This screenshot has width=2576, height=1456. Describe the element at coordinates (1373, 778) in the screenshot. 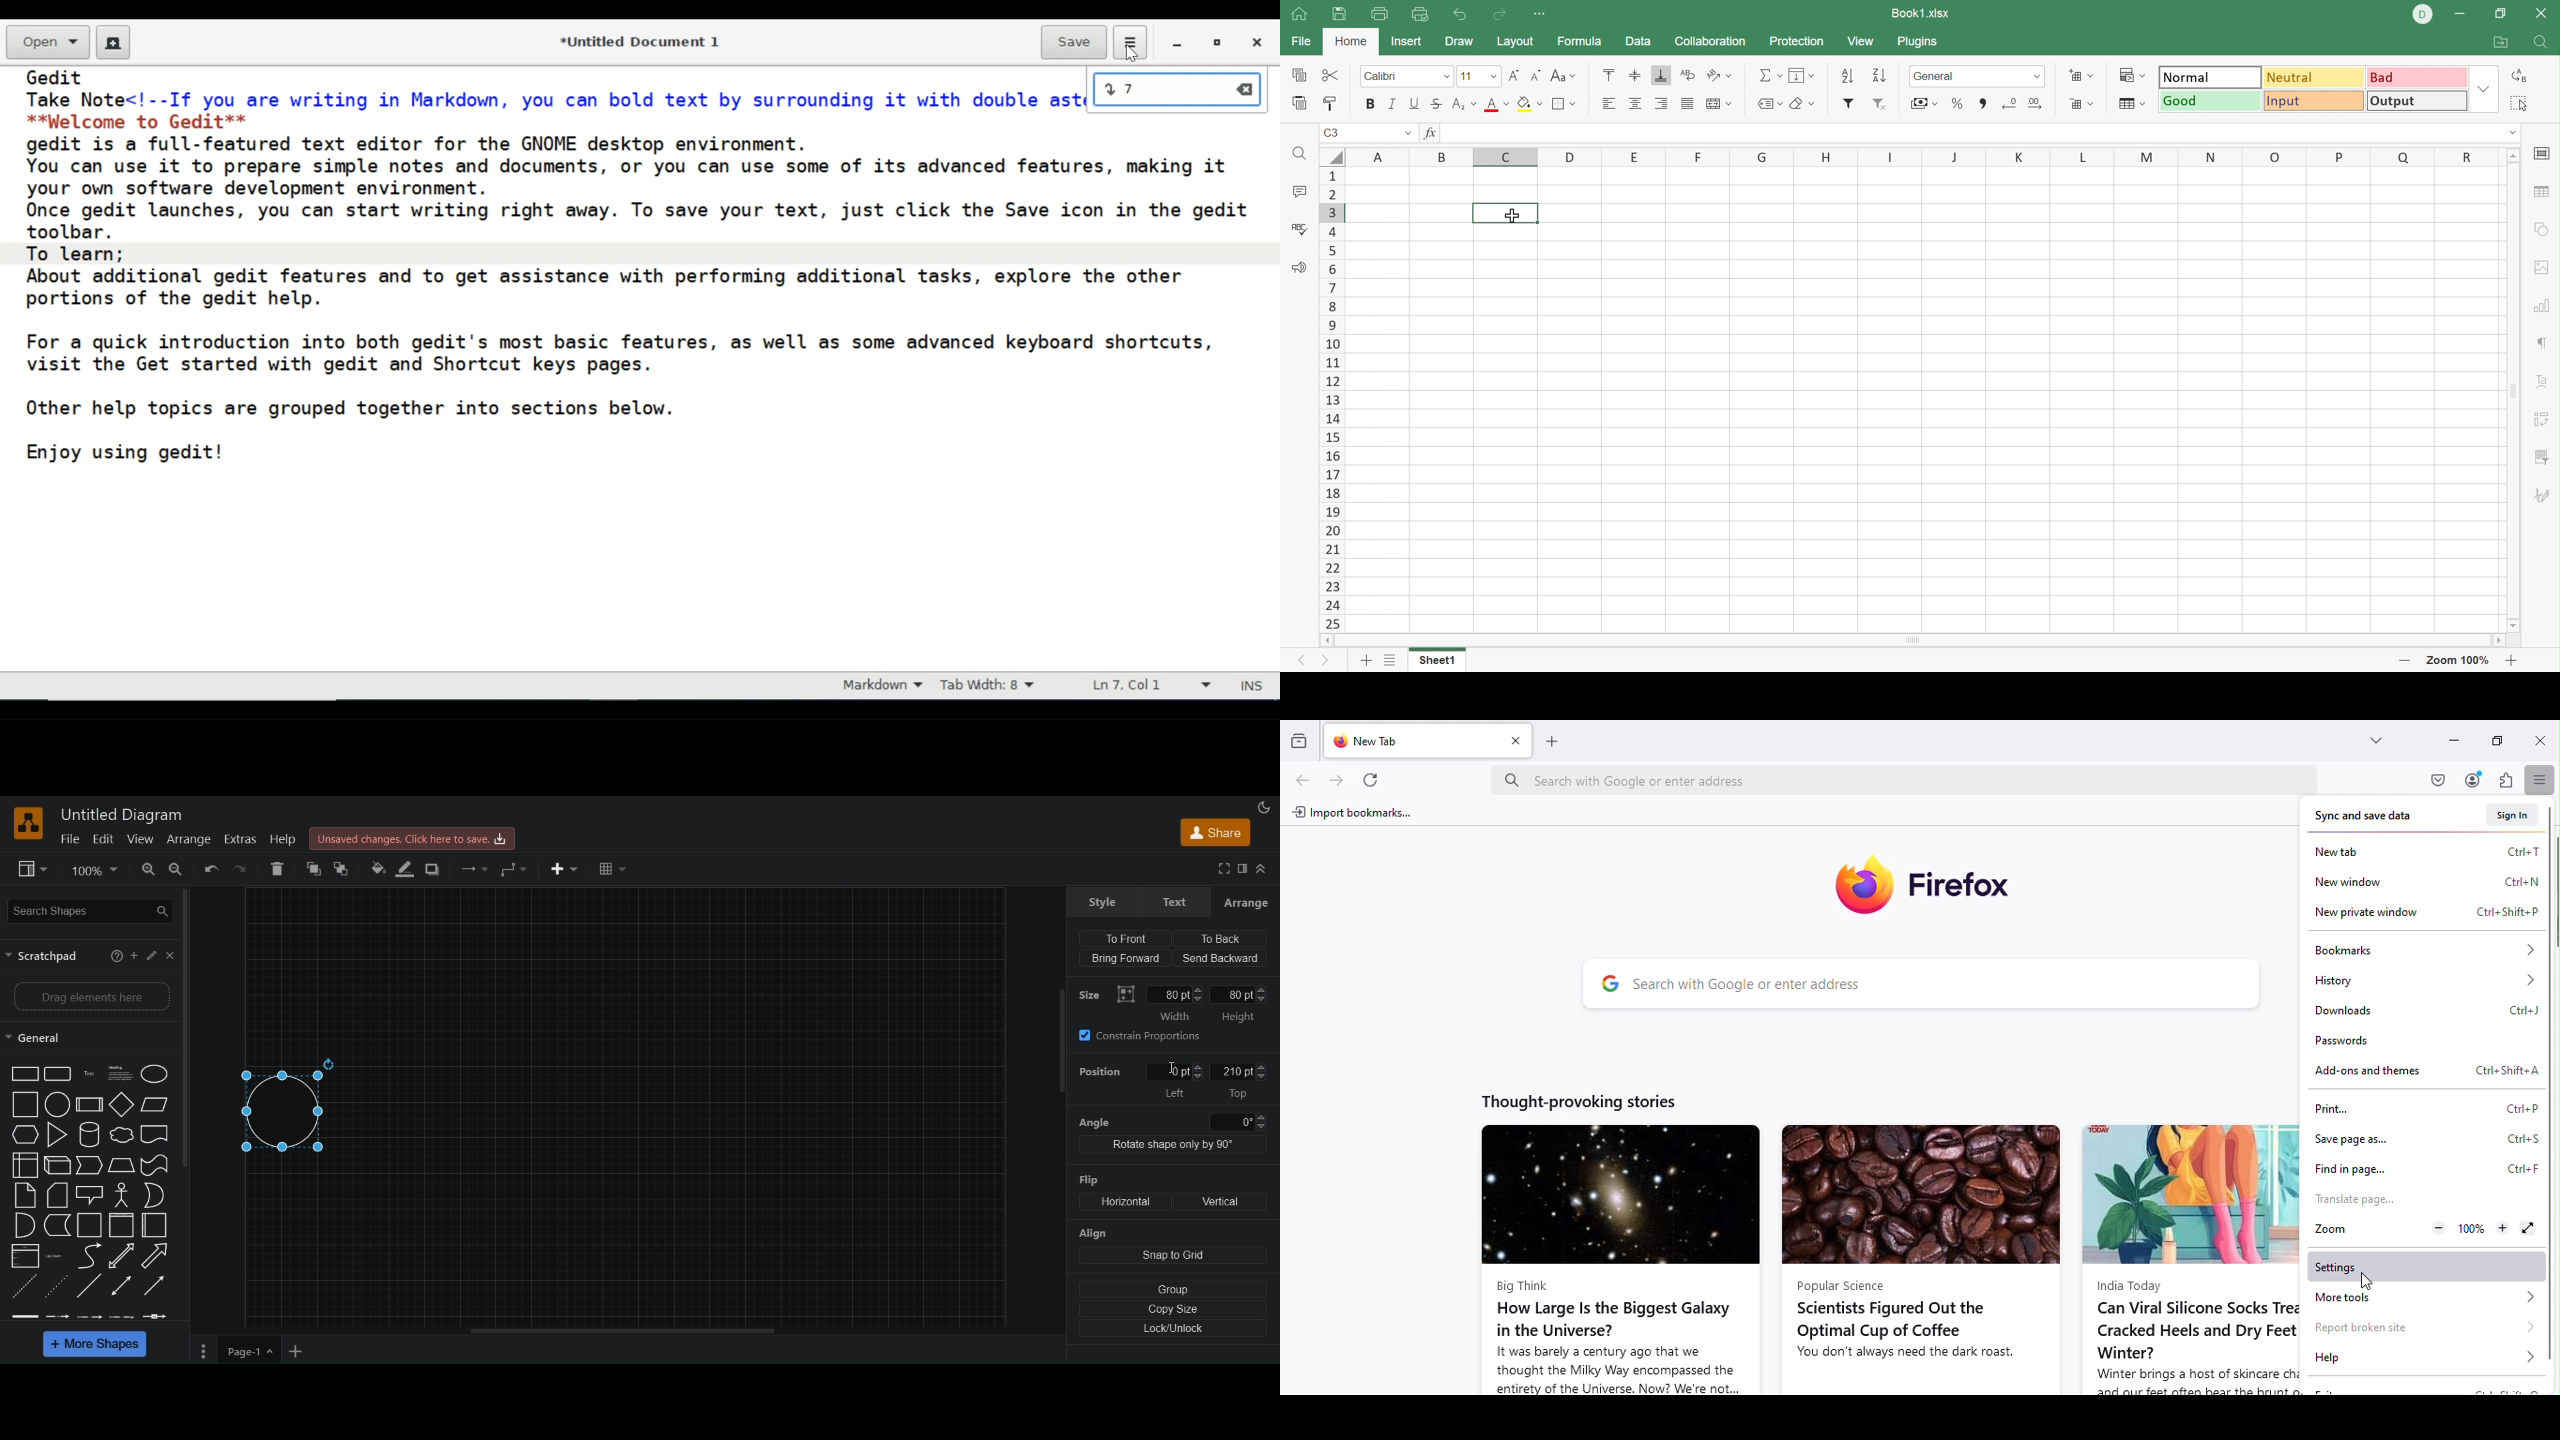

I see `Reload current page` at that location.